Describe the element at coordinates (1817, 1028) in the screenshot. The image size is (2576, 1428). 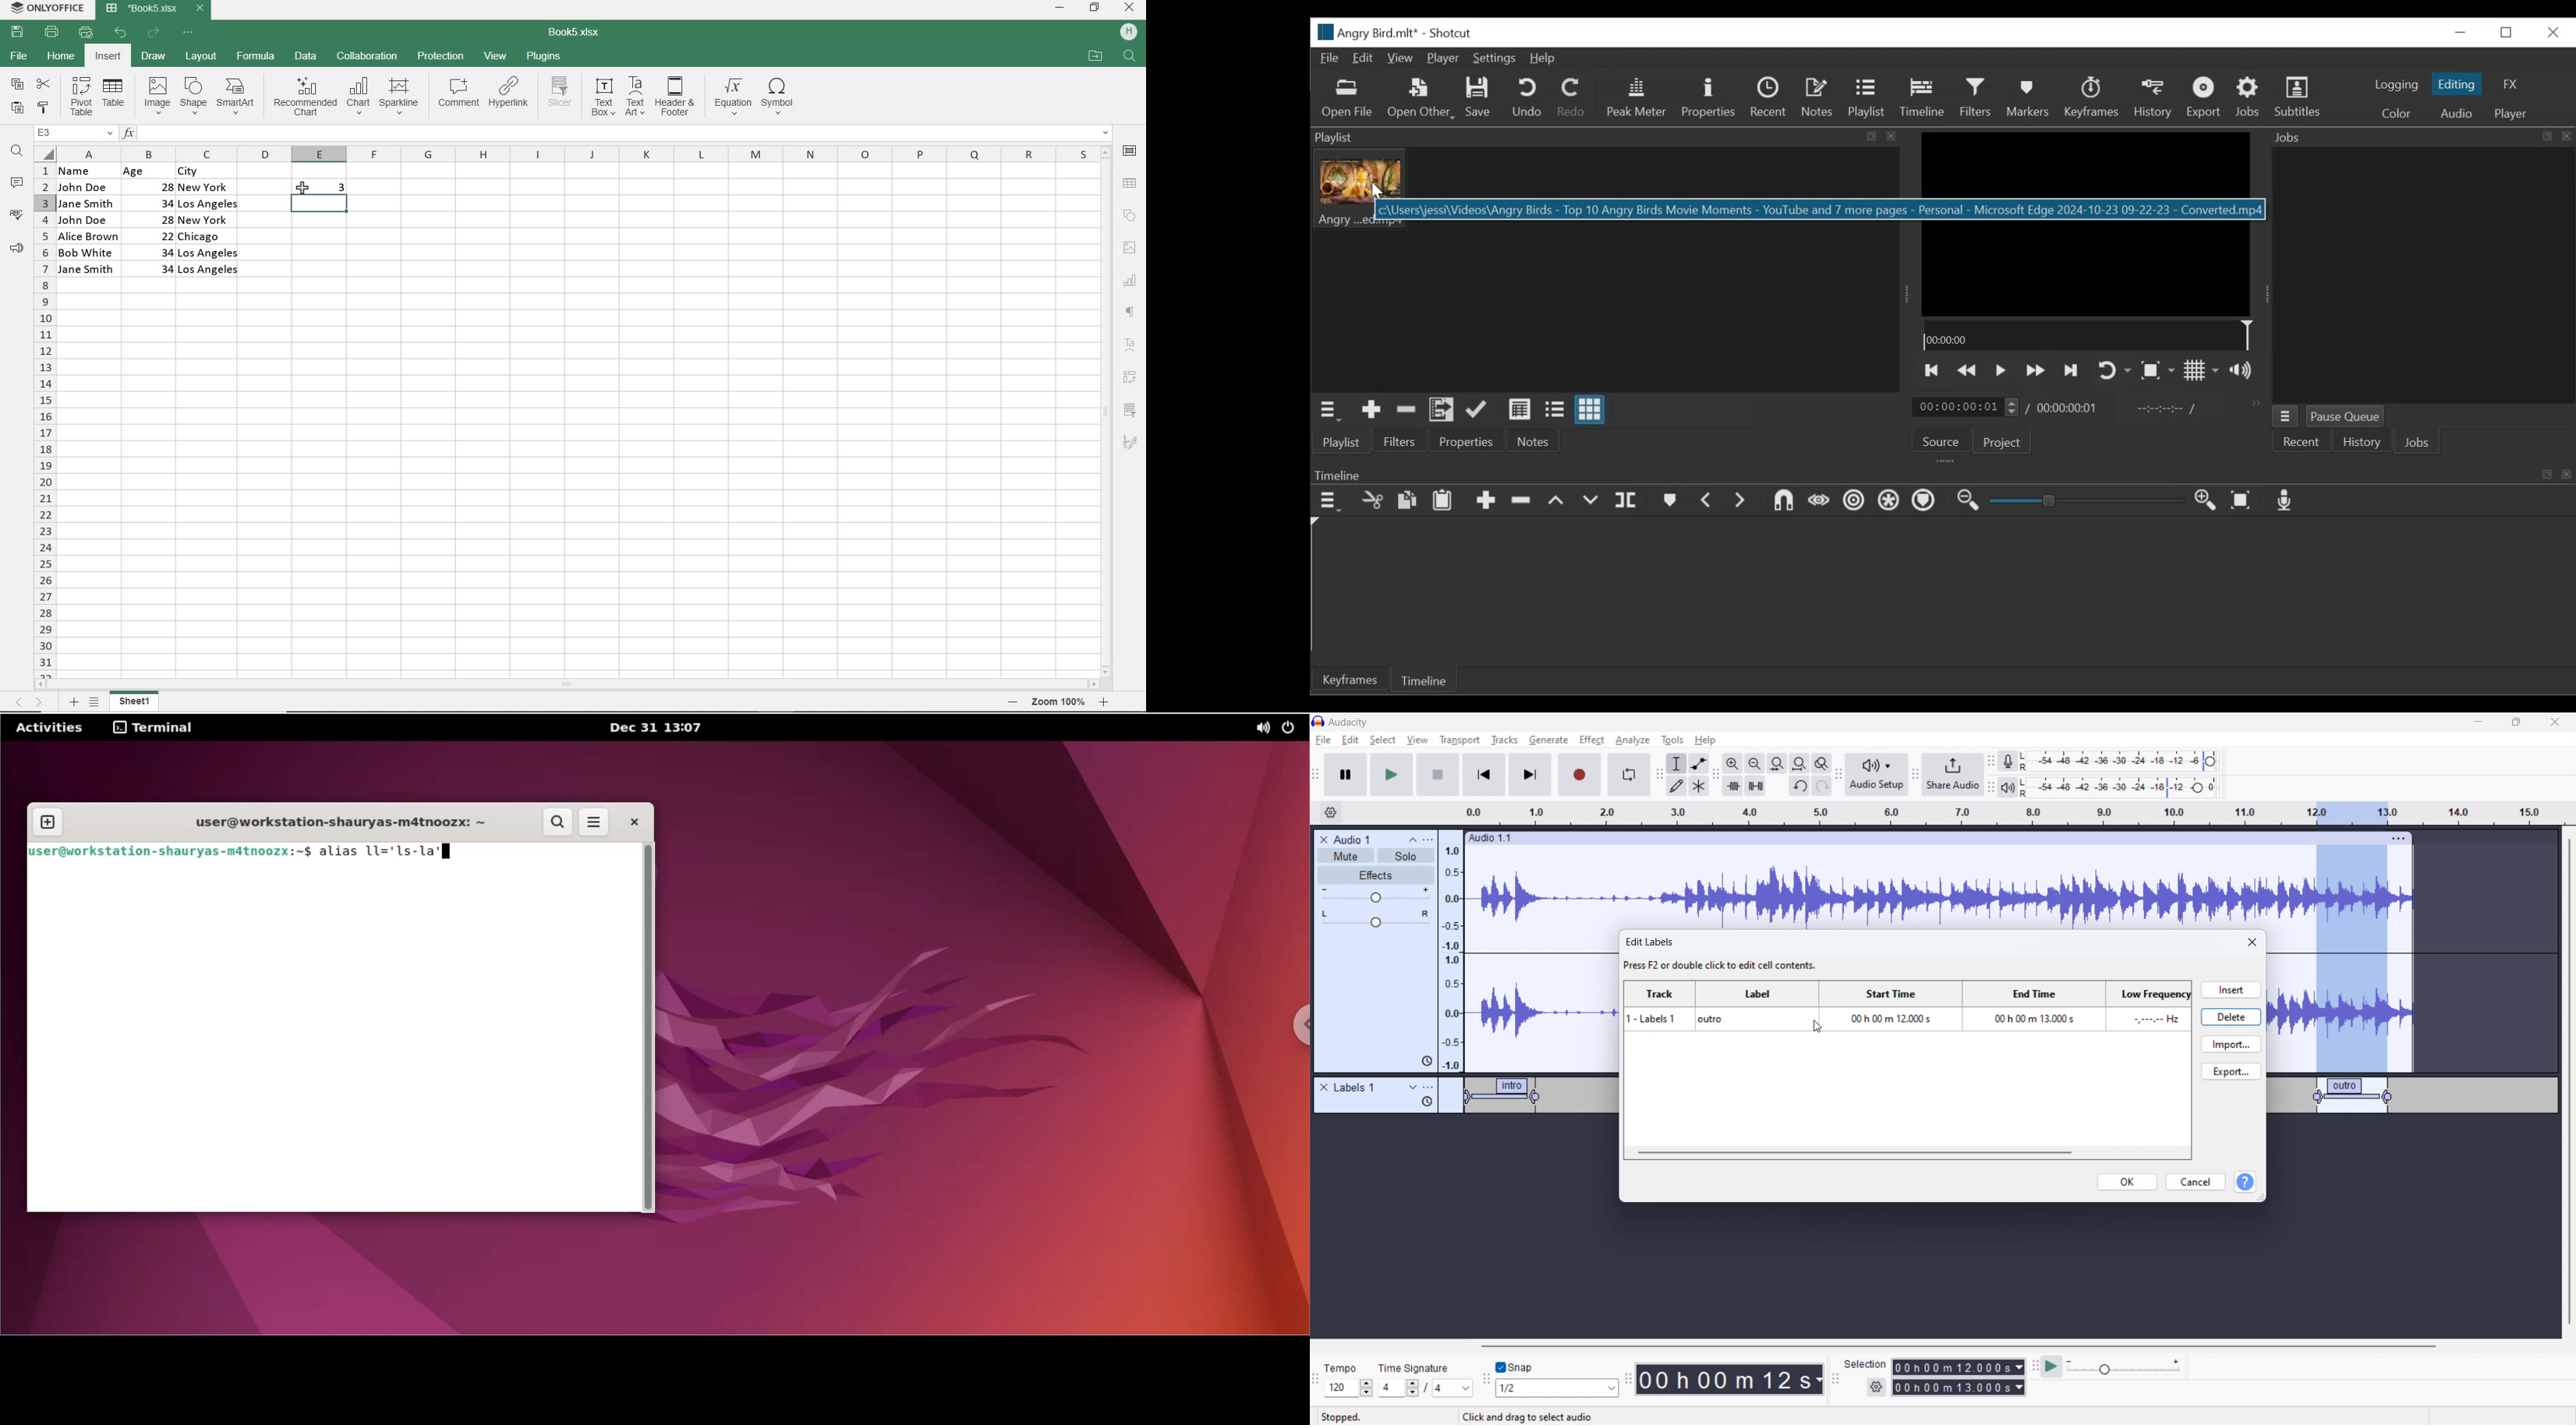
I see `cursor` at that location.